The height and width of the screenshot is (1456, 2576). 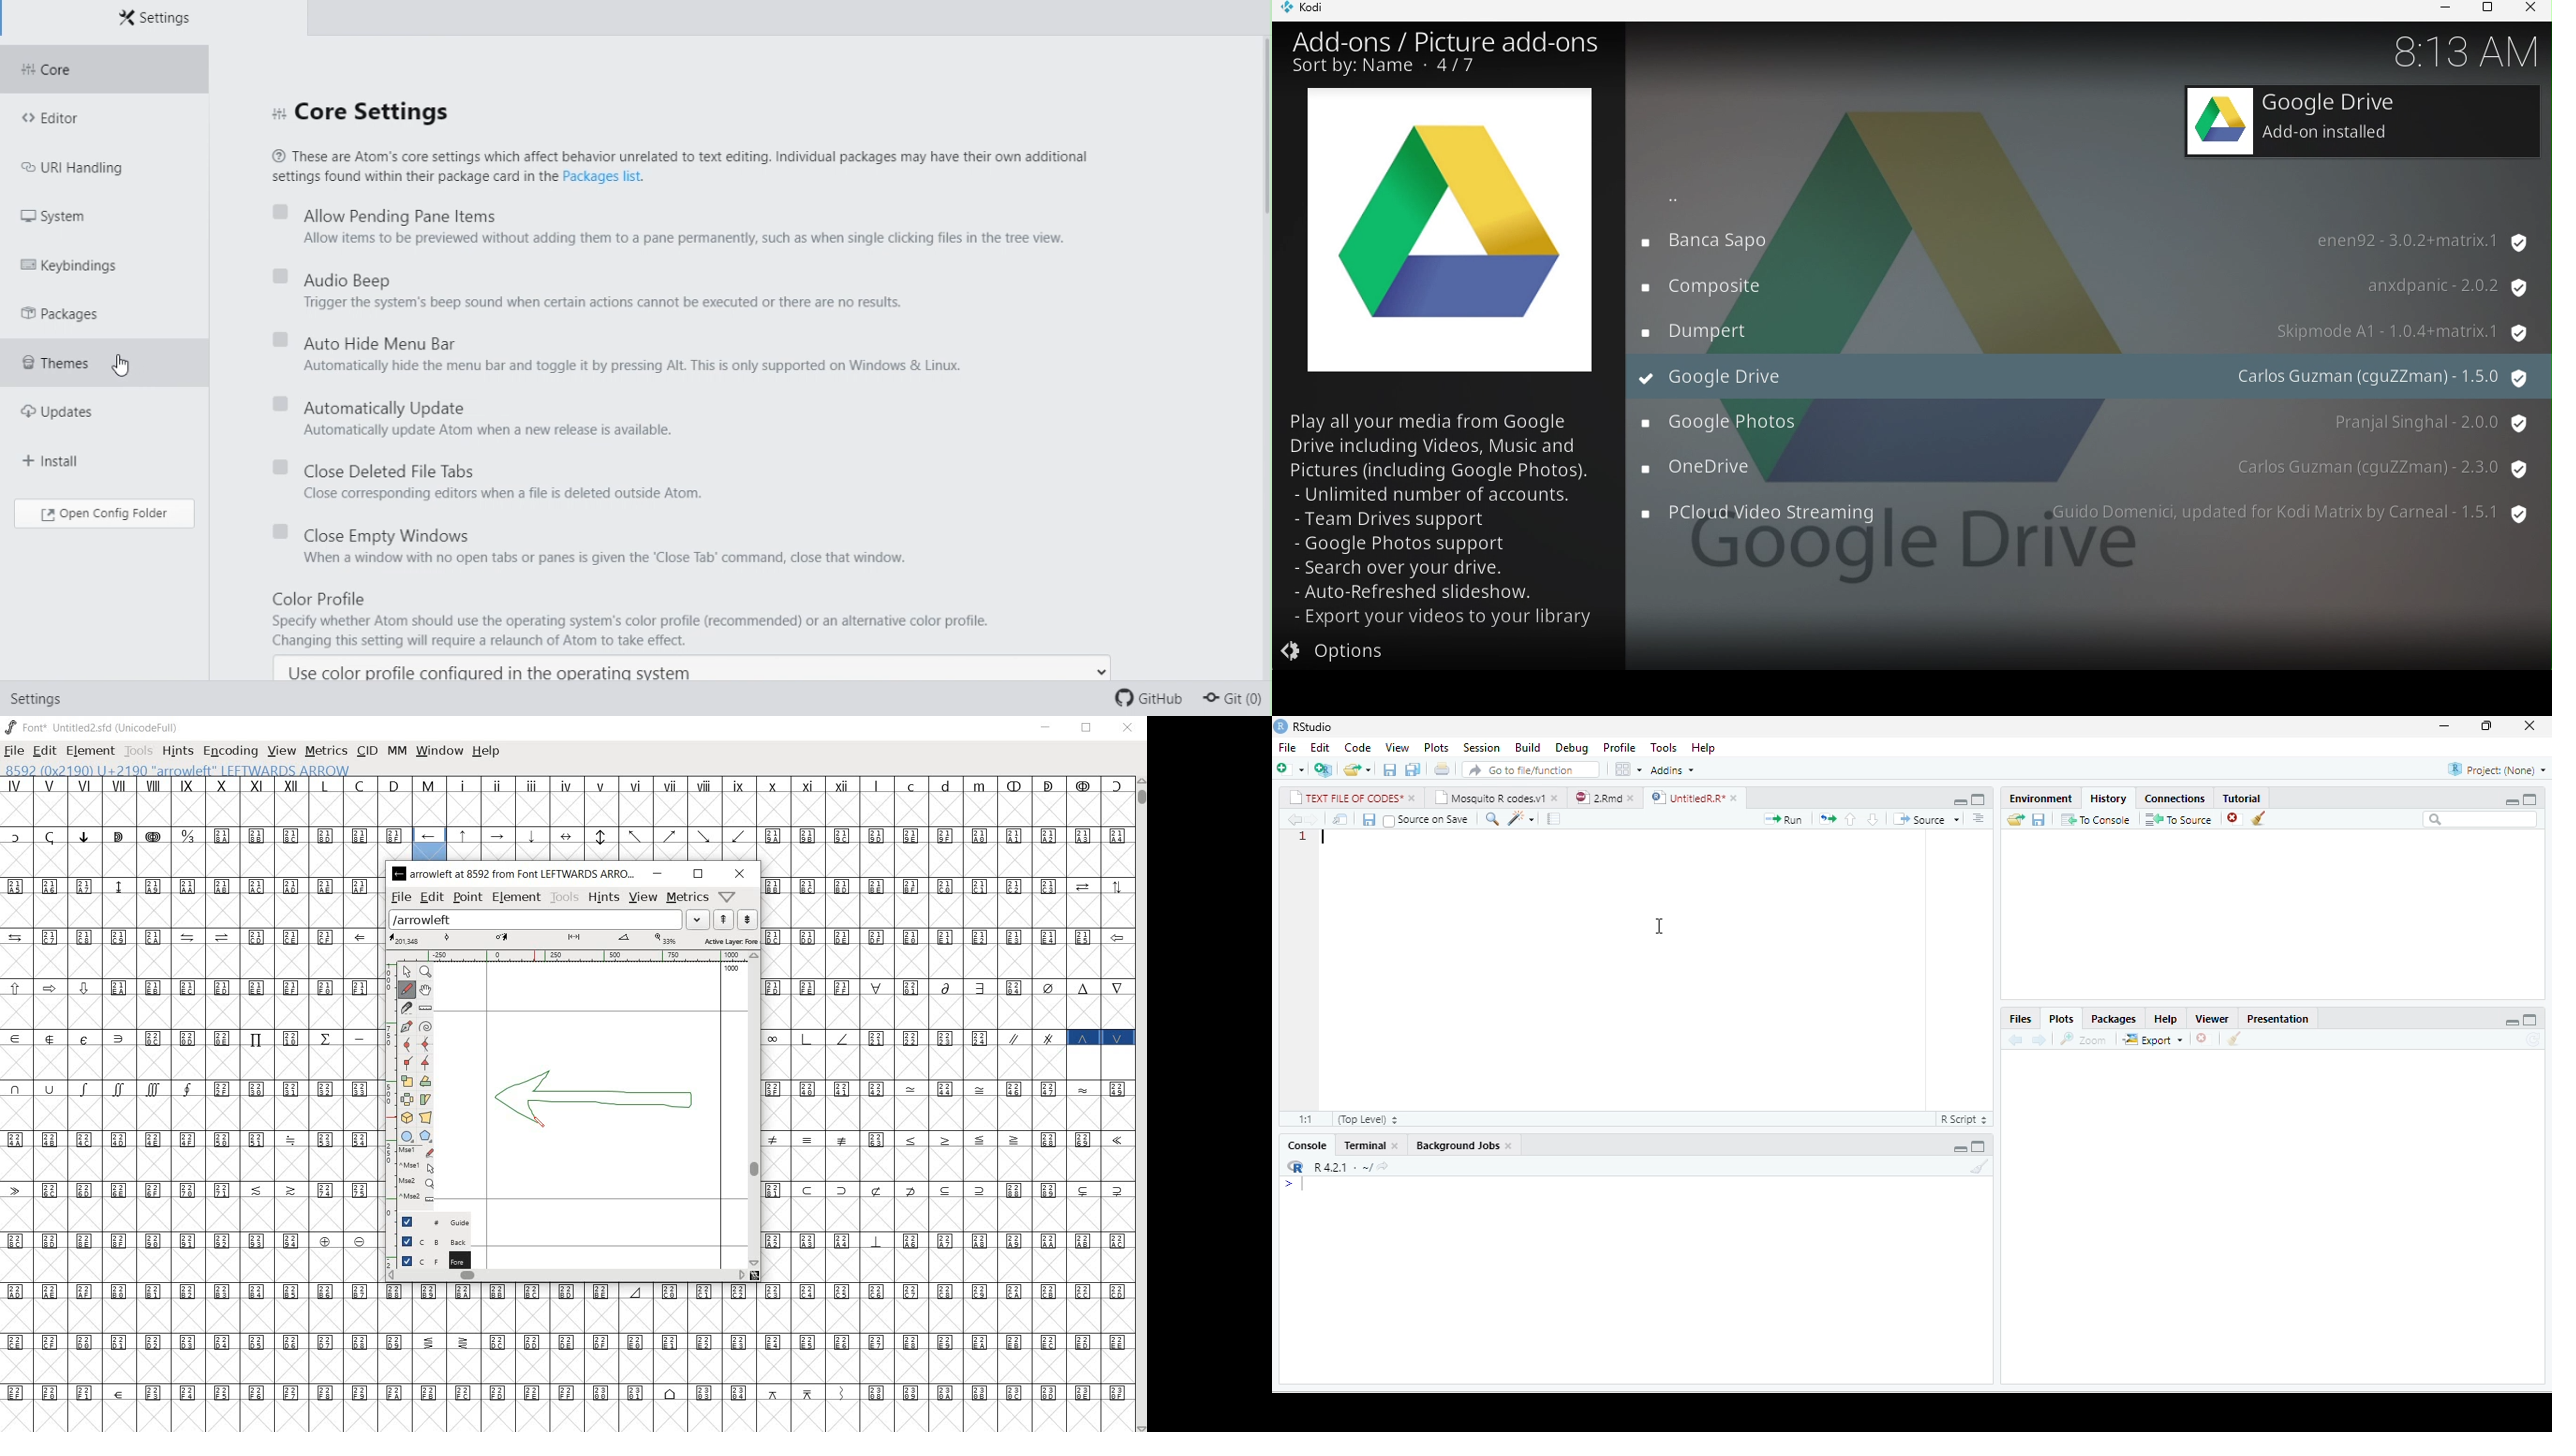 I want to click on >, so click(x=1295, y=1185).